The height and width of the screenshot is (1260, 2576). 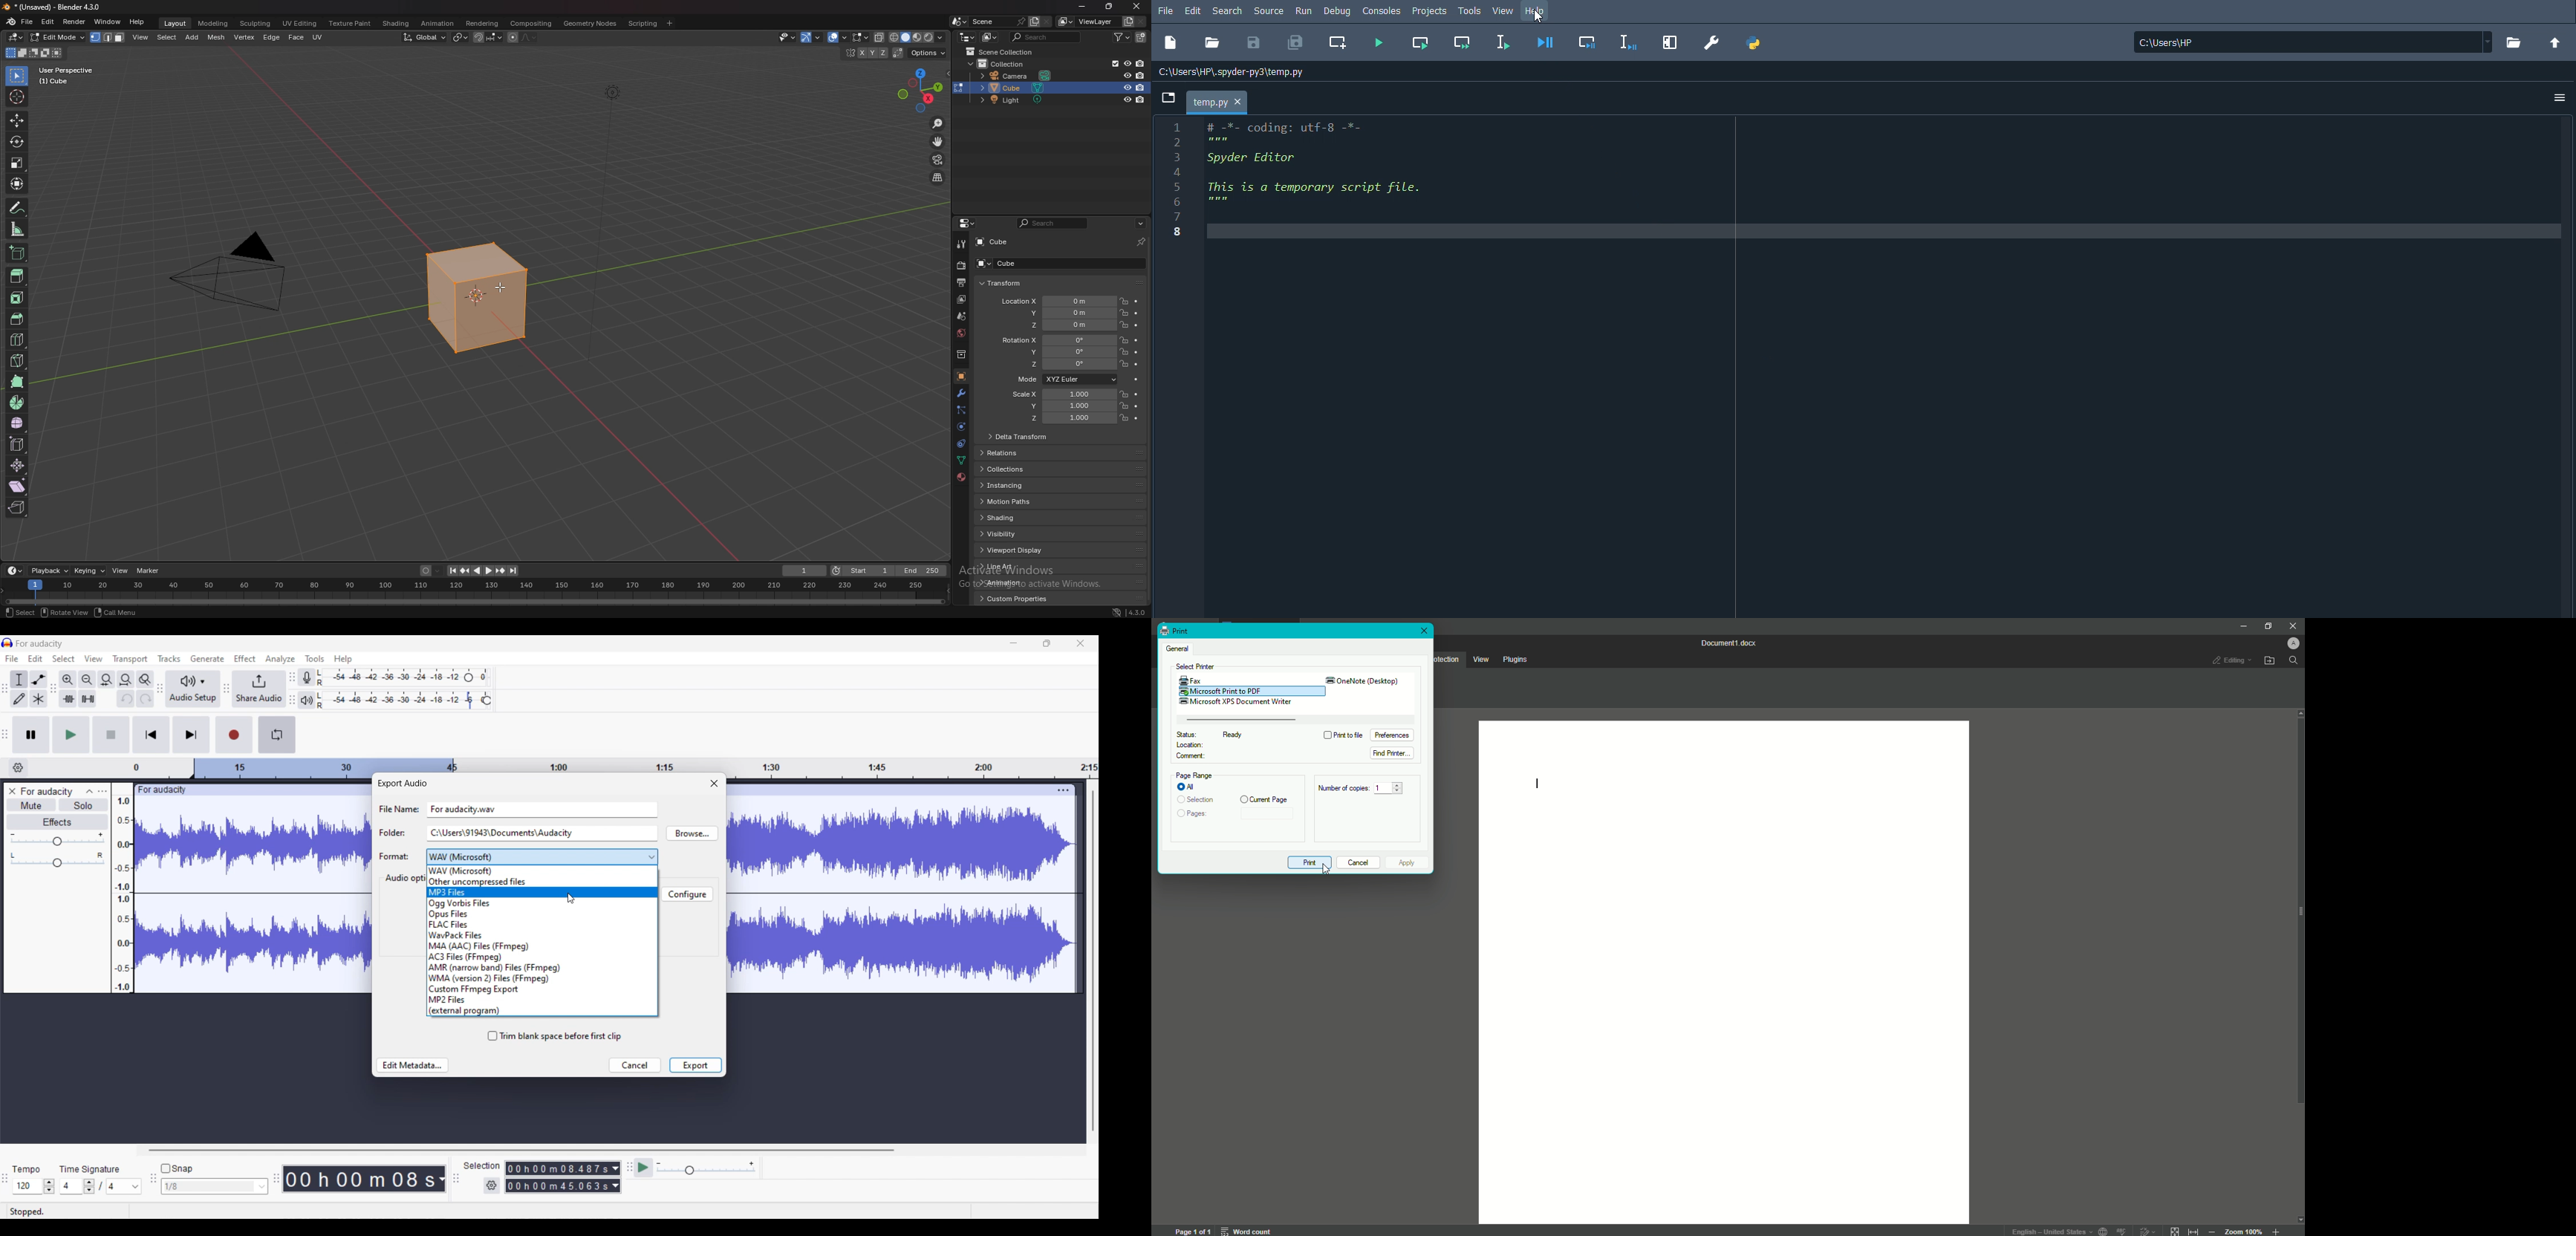 What do you see at coordinates (441, 1179) in the screenshot?
I see `Track measurement ` at bounding box center [441, 1179].